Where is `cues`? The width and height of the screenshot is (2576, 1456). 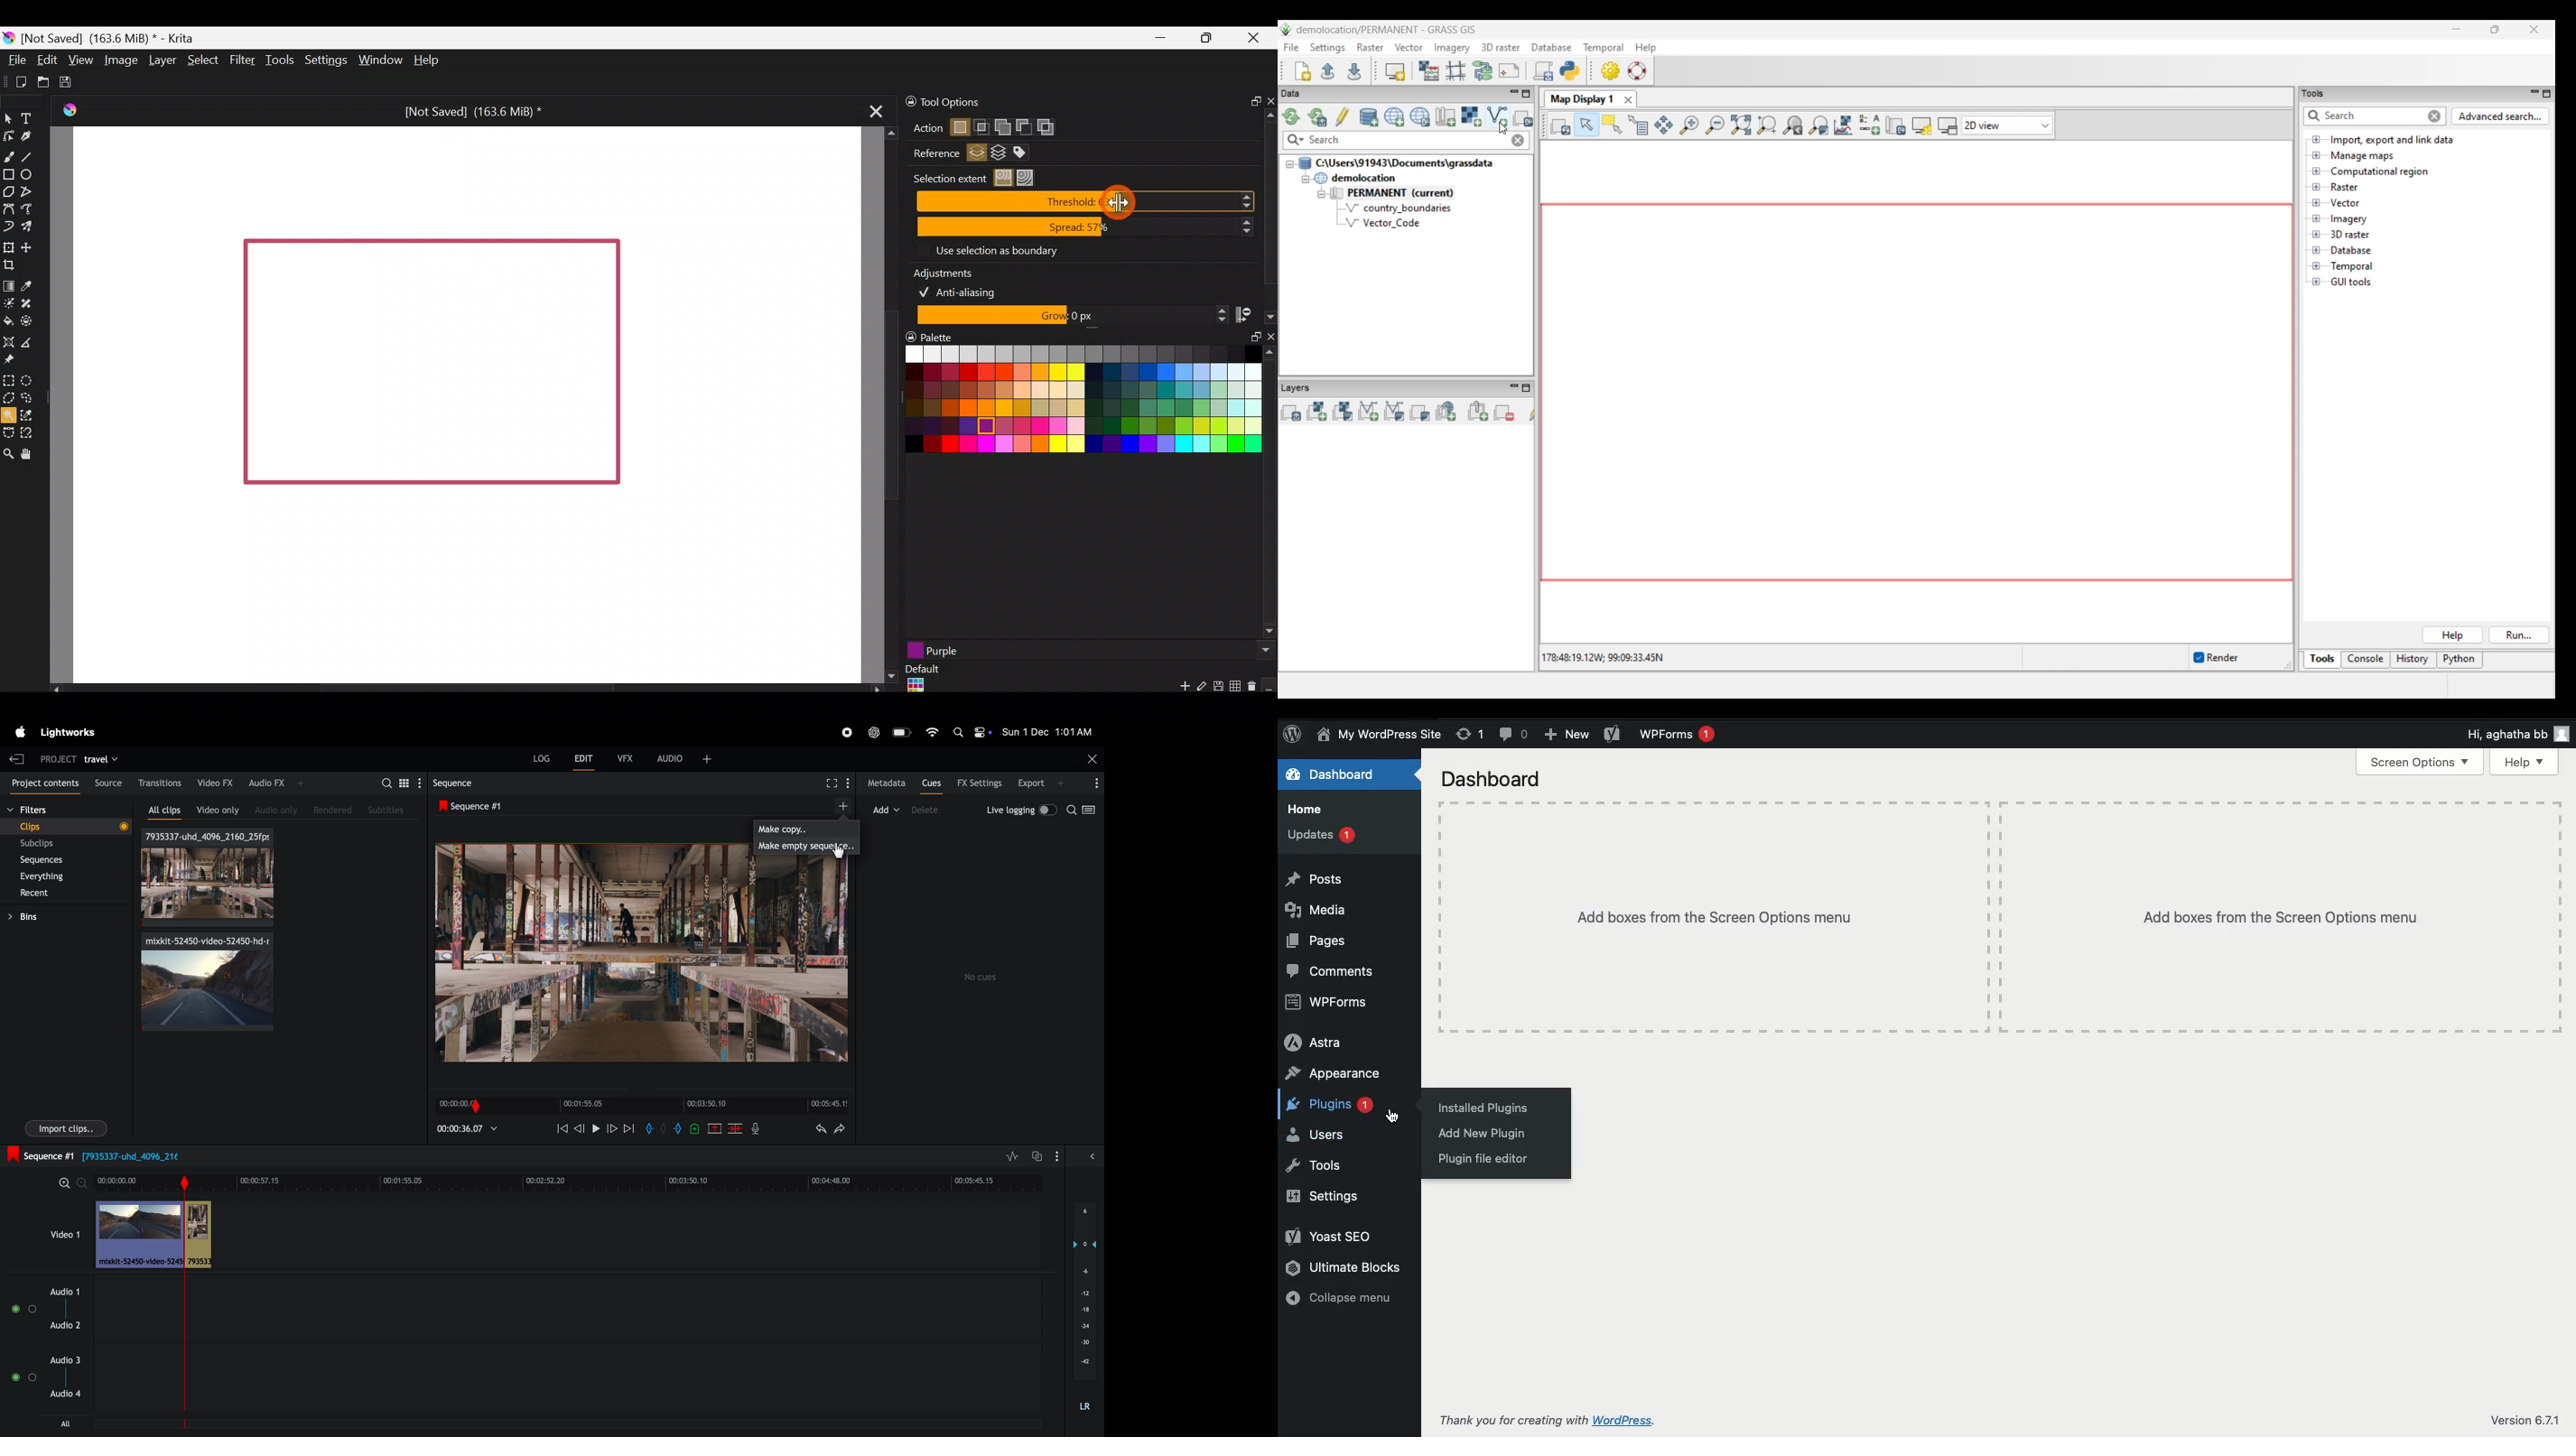 cues is located at coordinates (933, 783).